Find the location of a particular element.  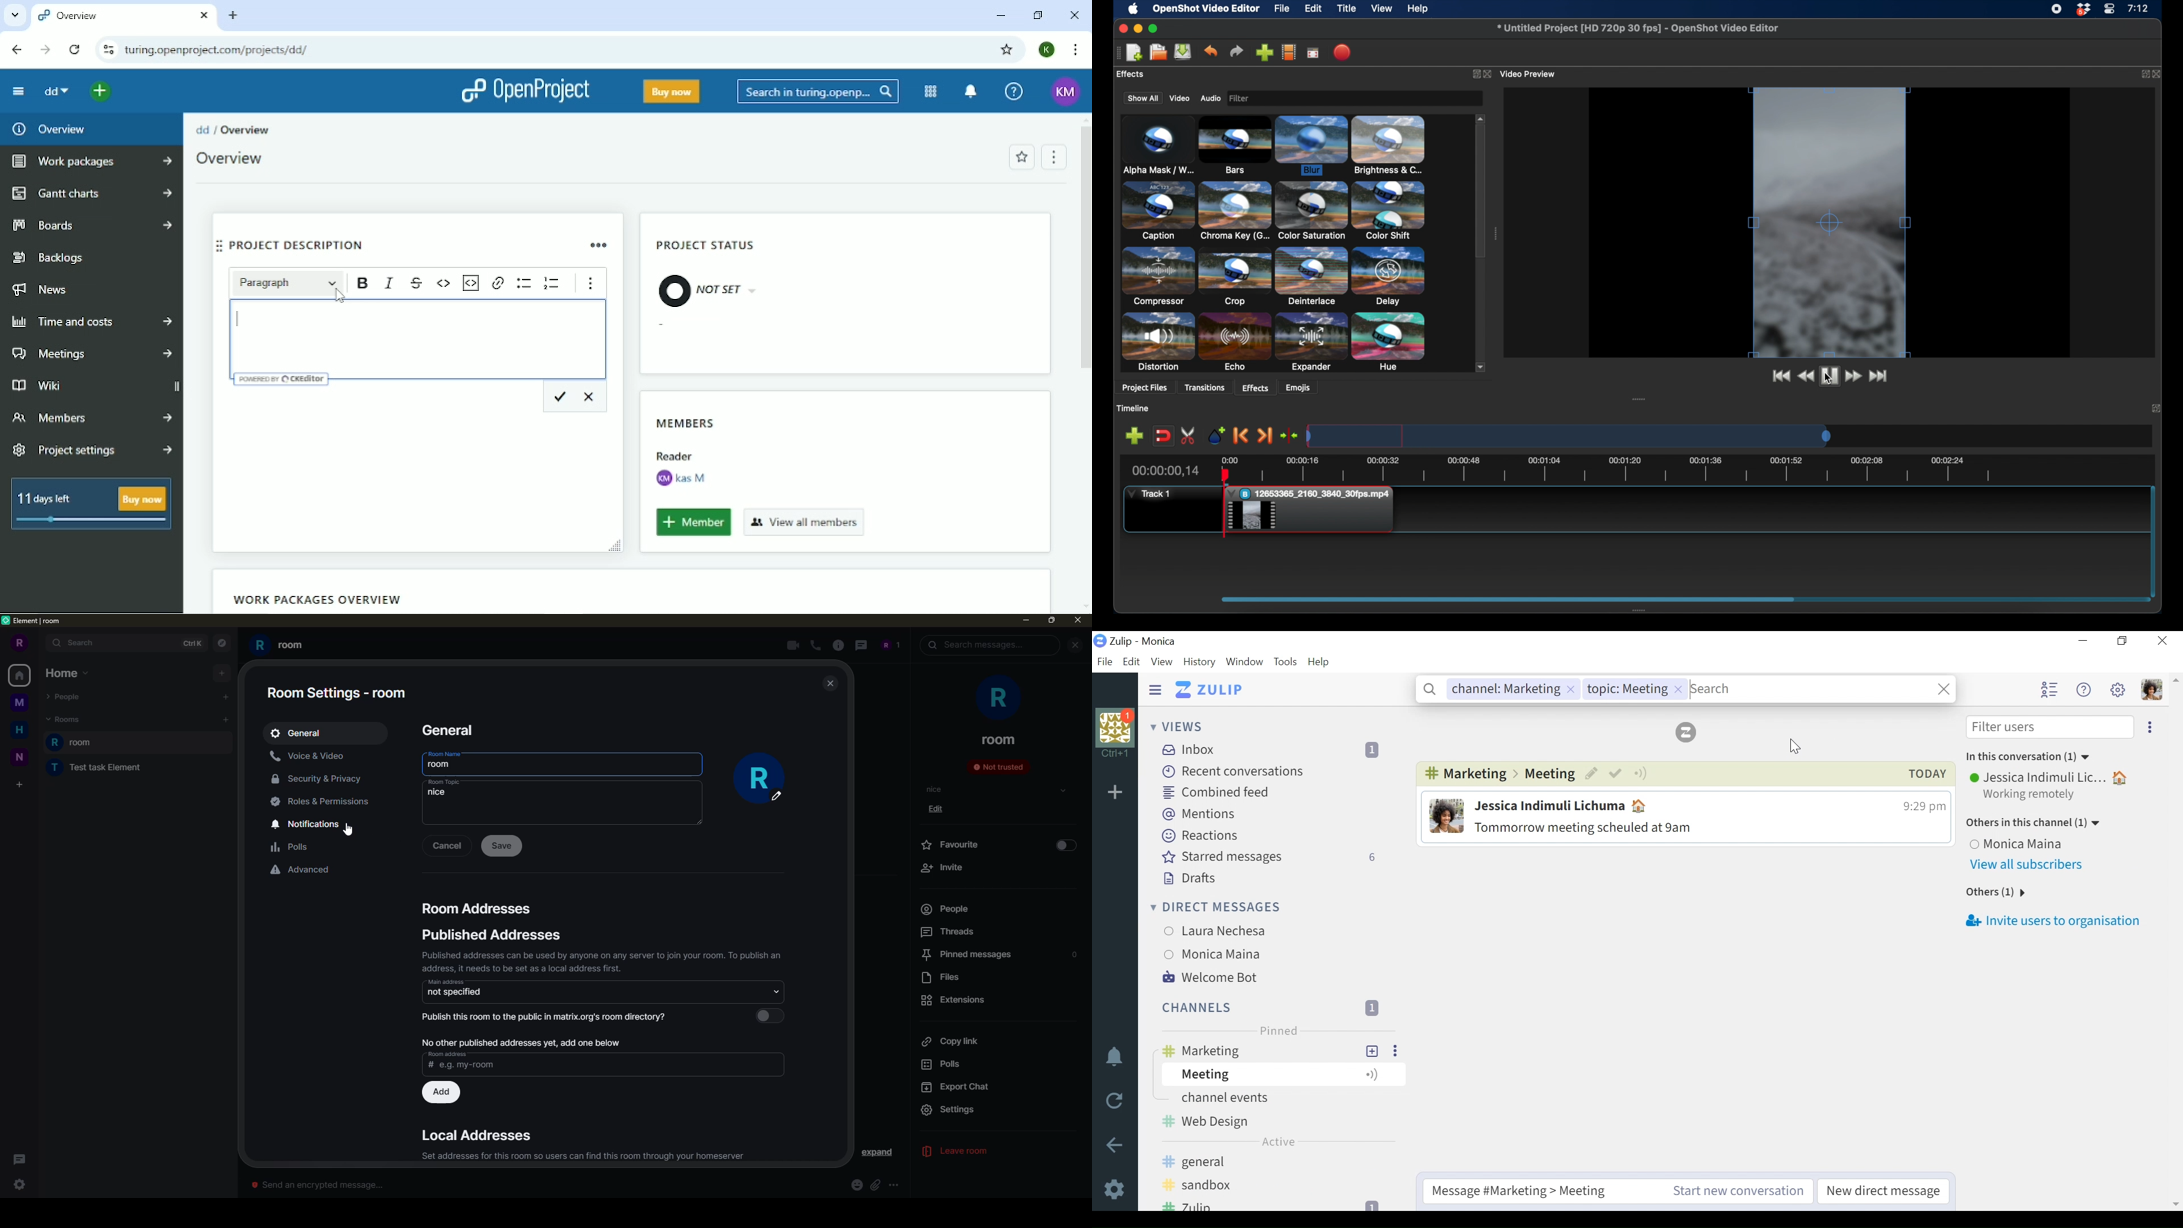

drag handle is located at coordinates (1642, 609).